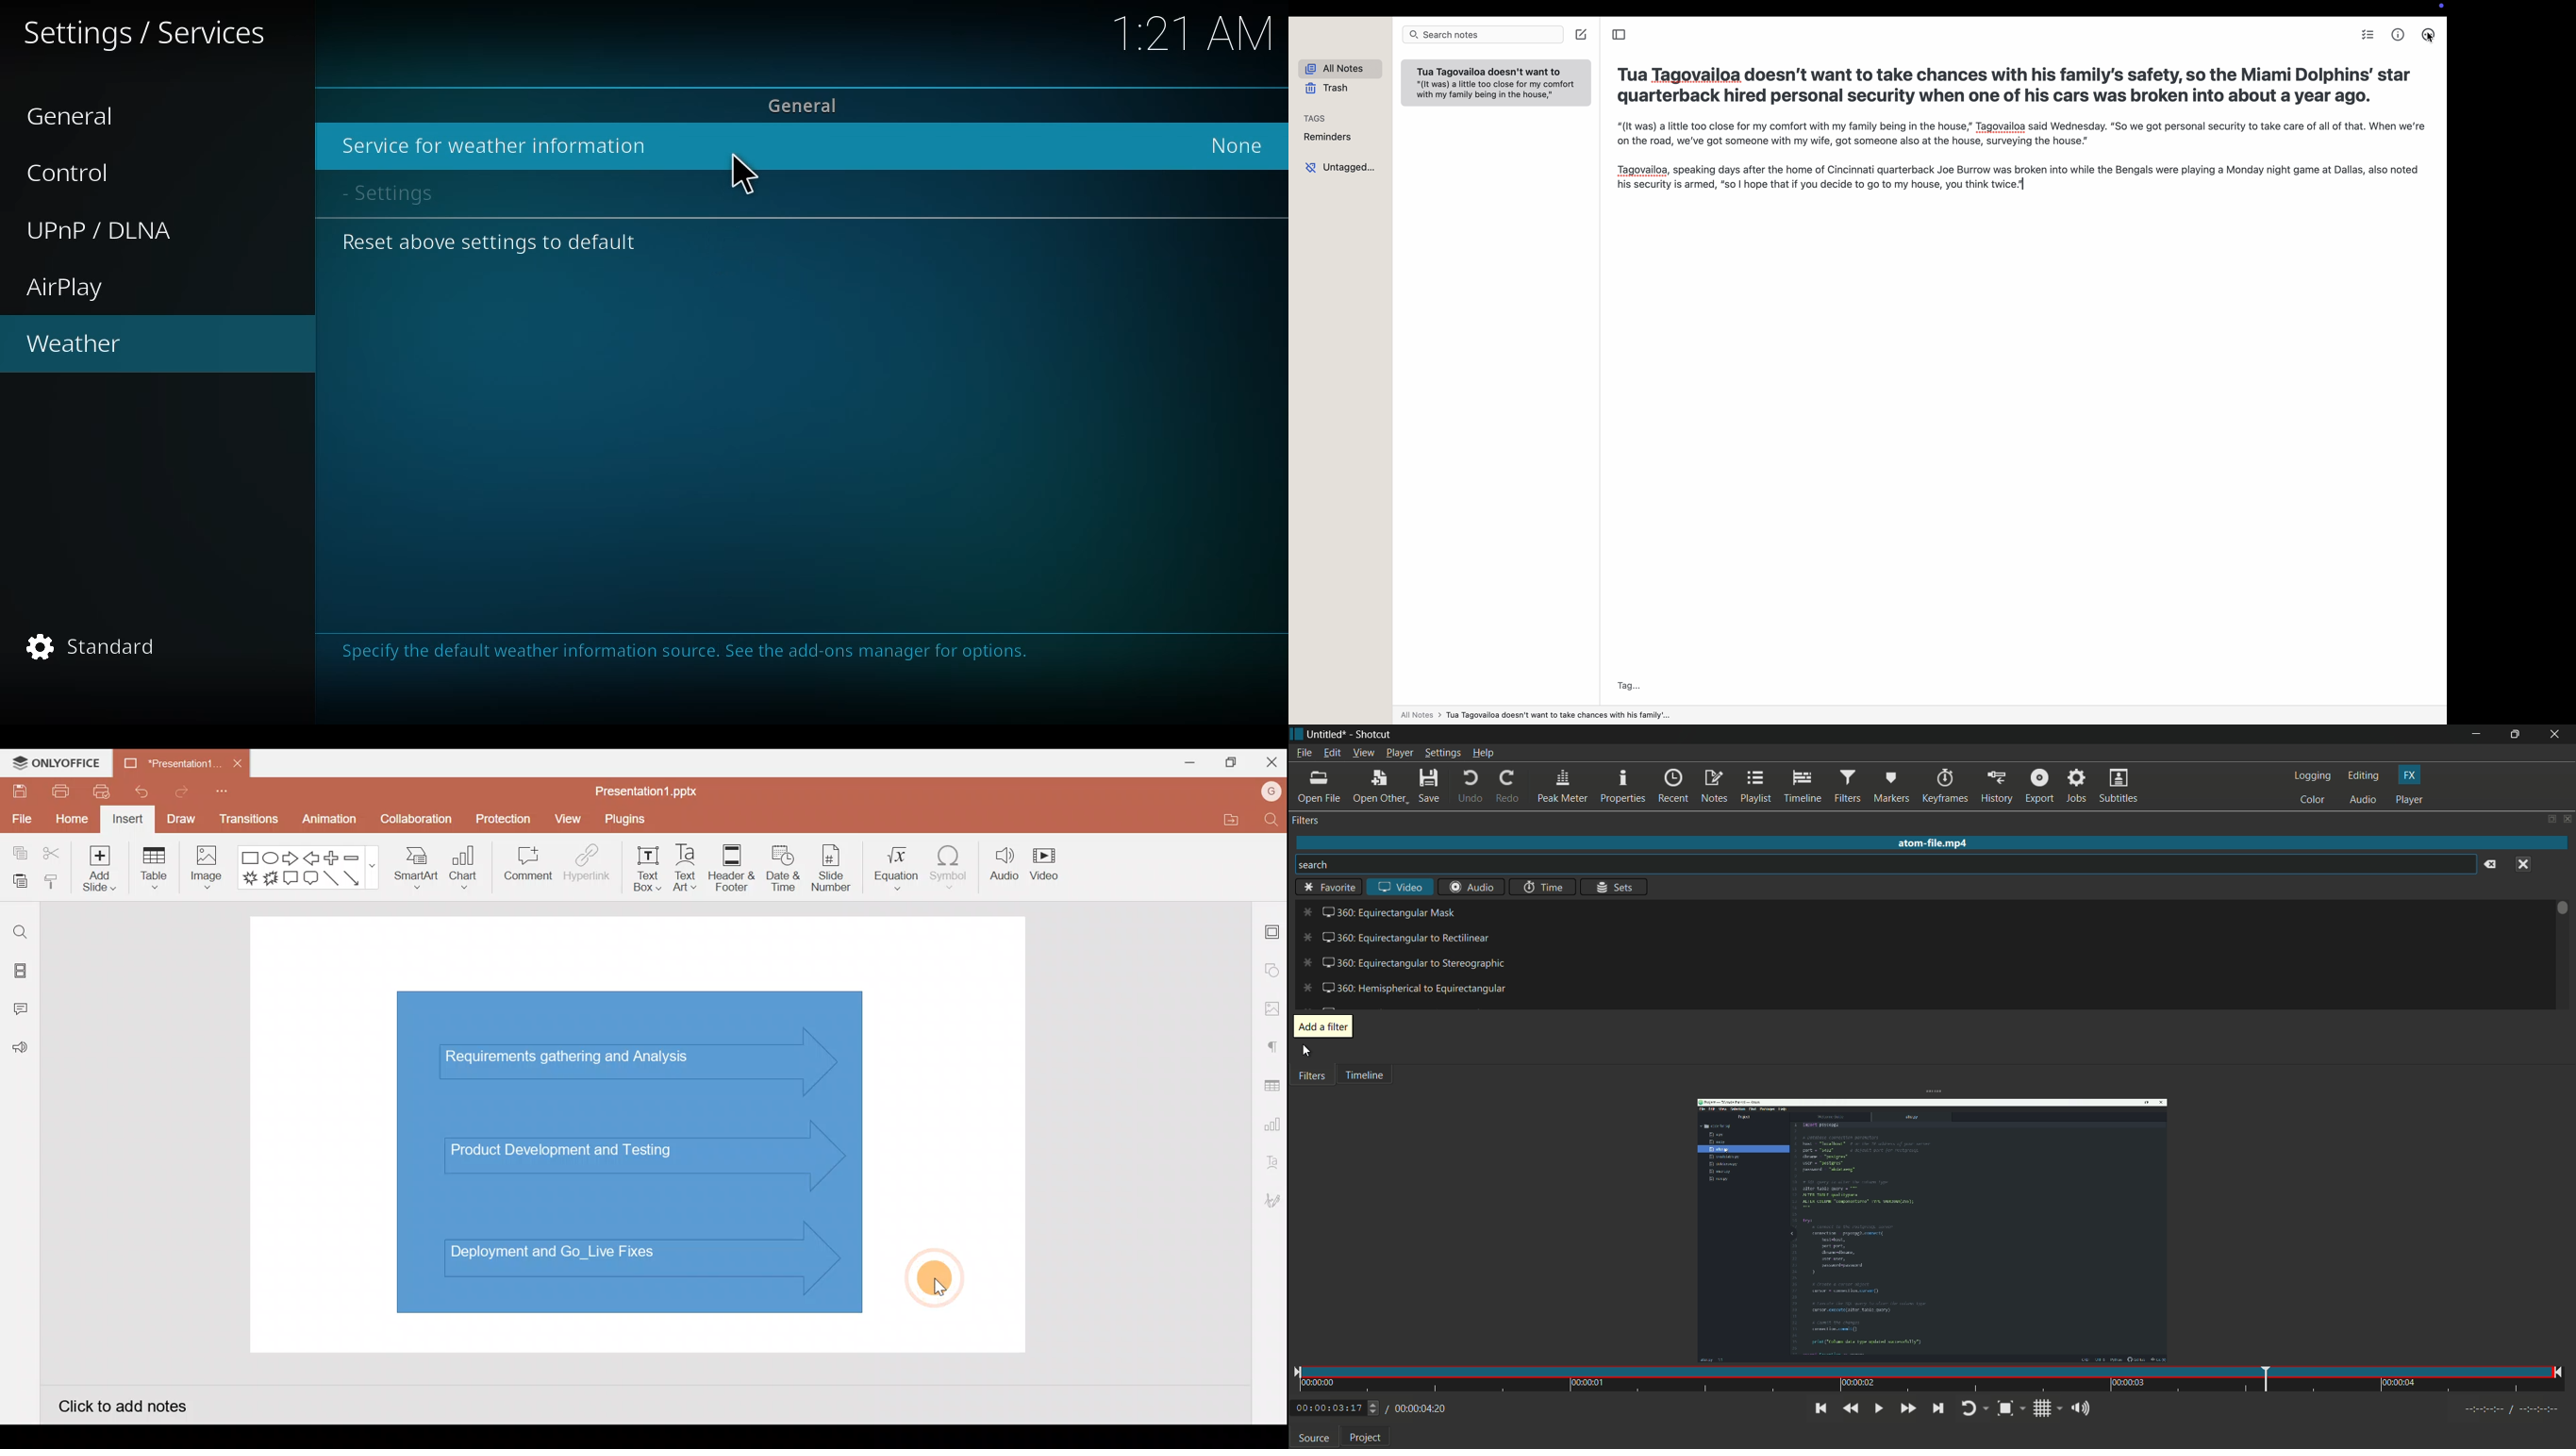 This screenshot has width=2576, height=1456. Describe the element at coordinates (1196, 32) in the screenshot. I see `time` at that location.